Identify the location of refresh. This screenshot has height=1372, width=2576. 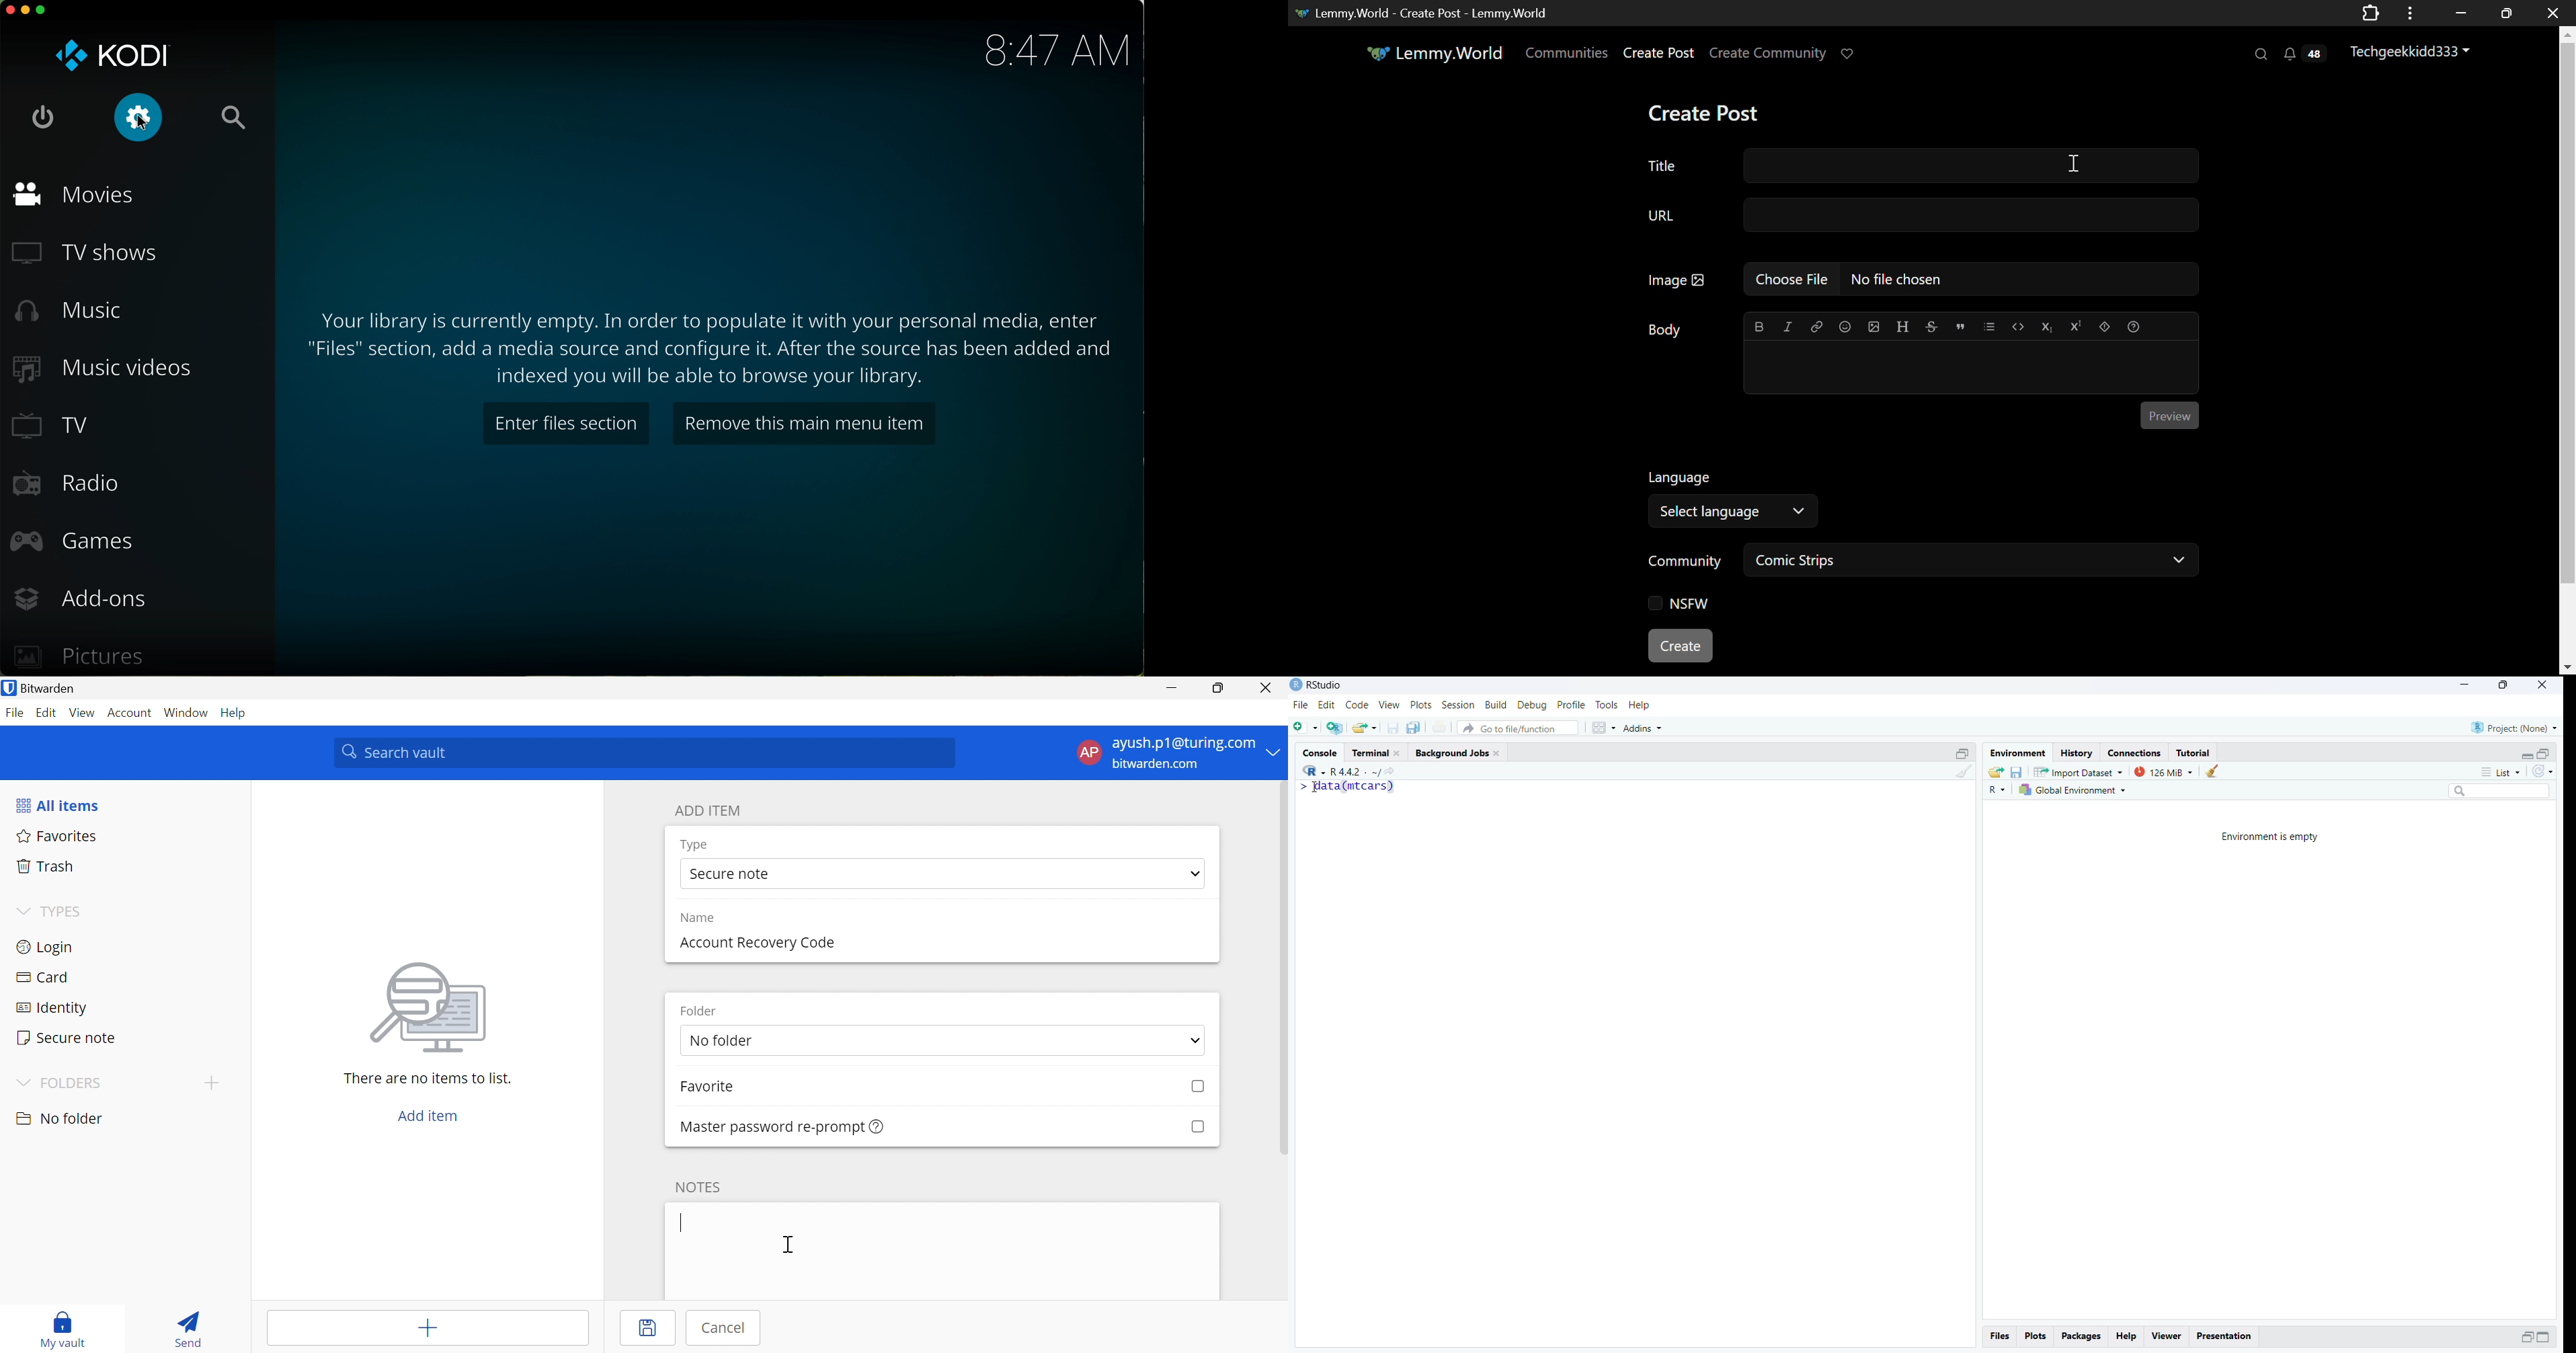
(2543, 772).